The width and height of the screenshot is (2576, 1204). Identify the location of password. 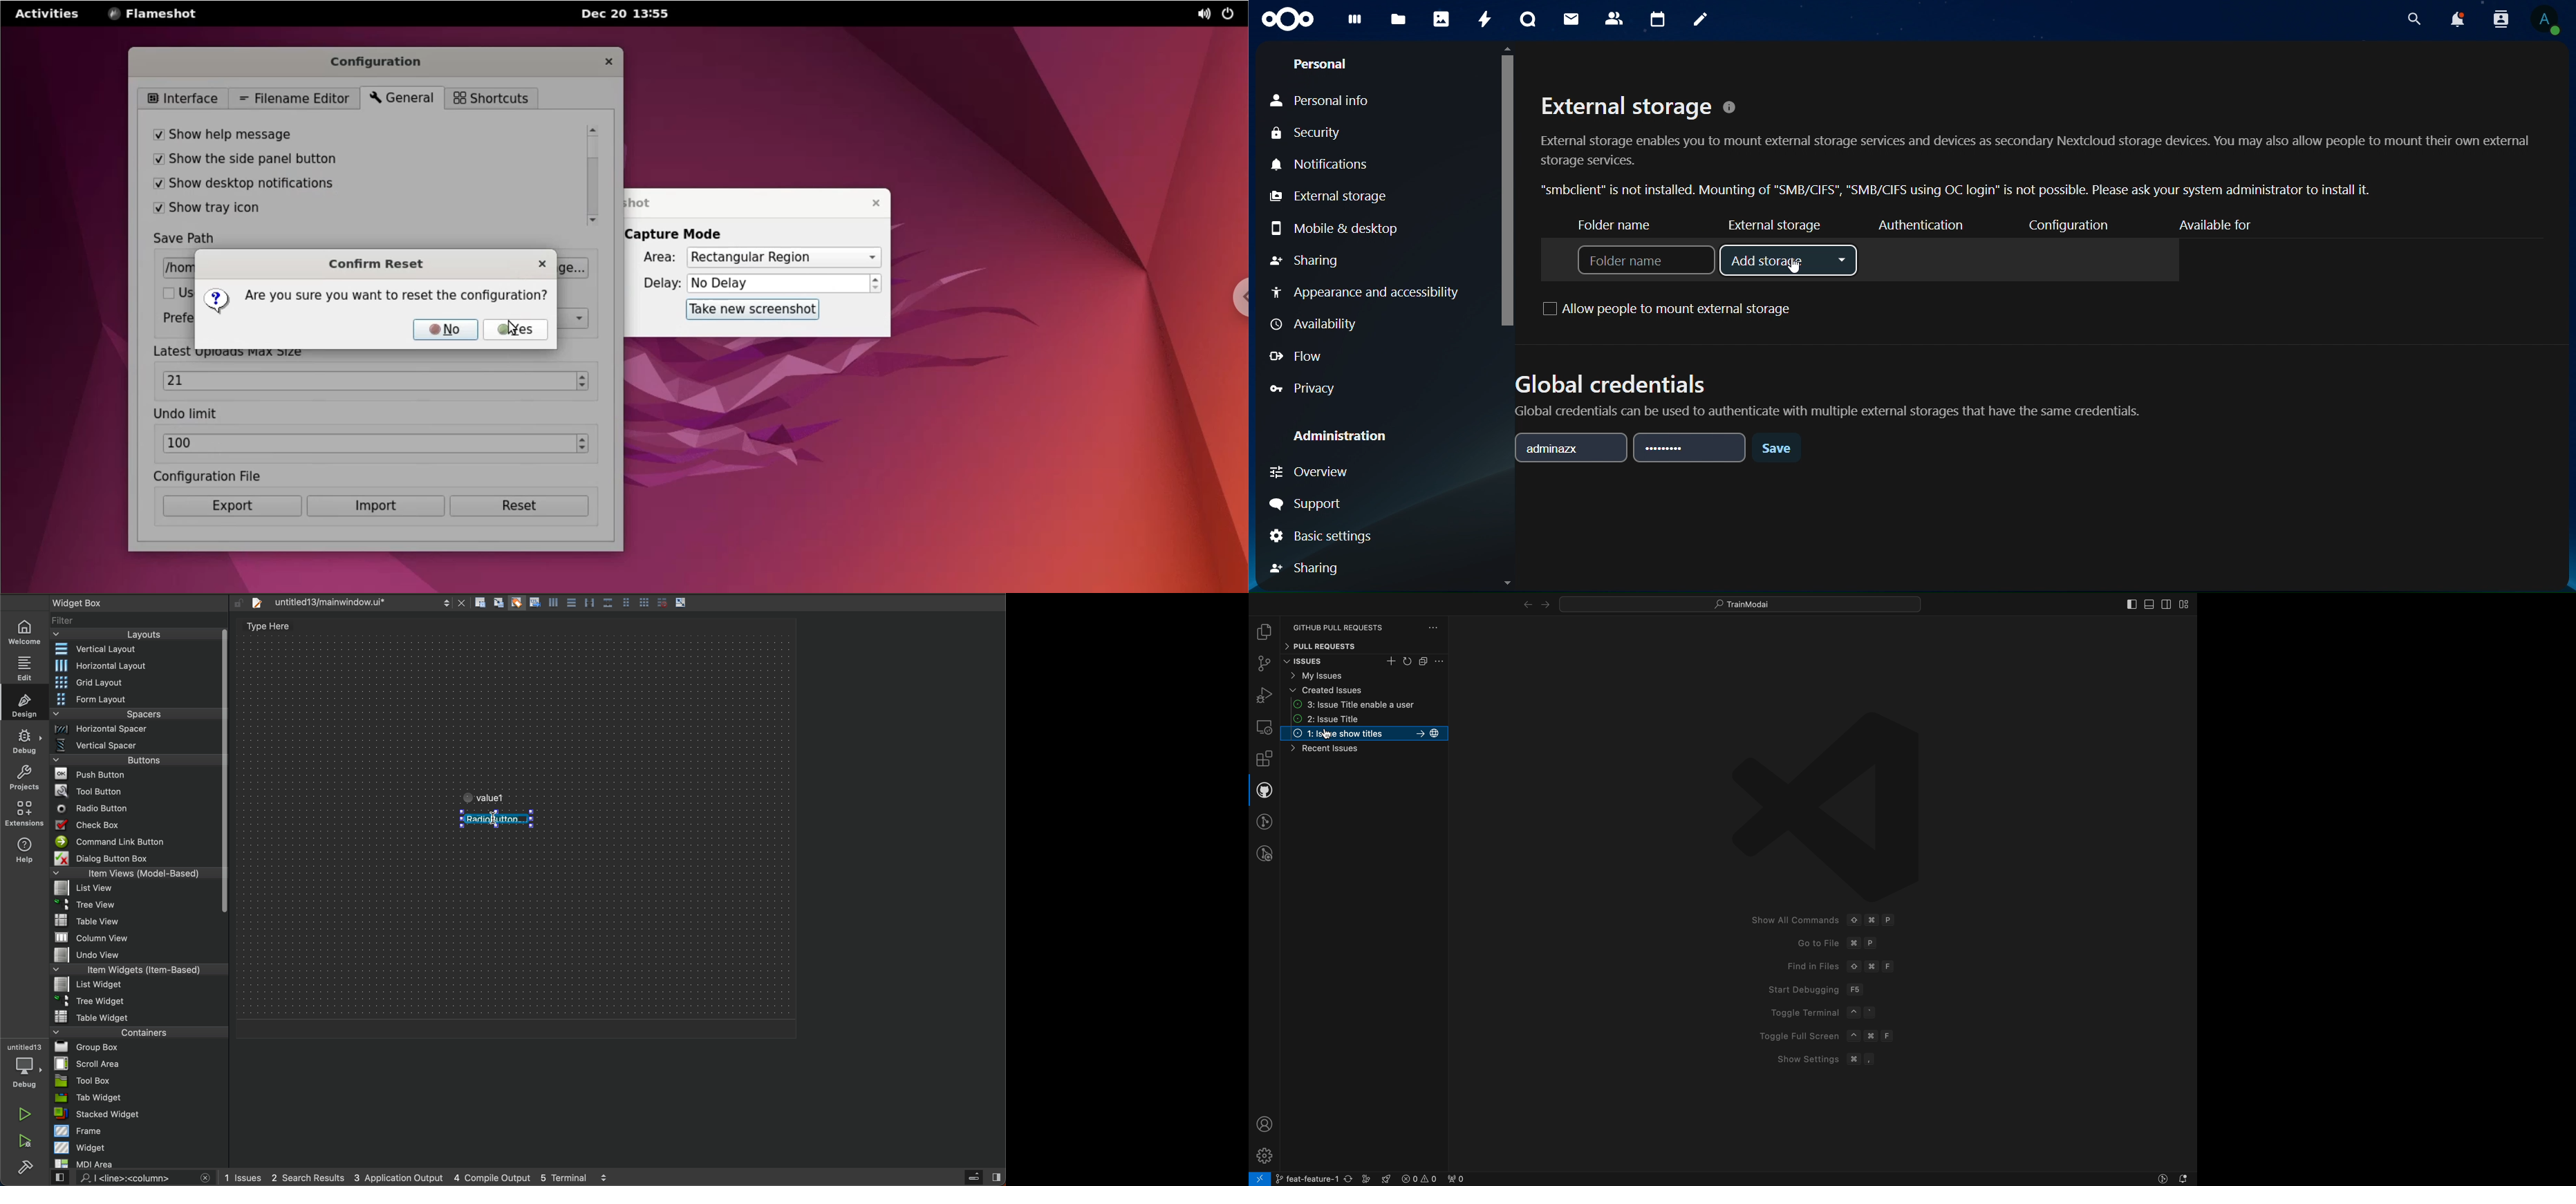
(1692, 448).